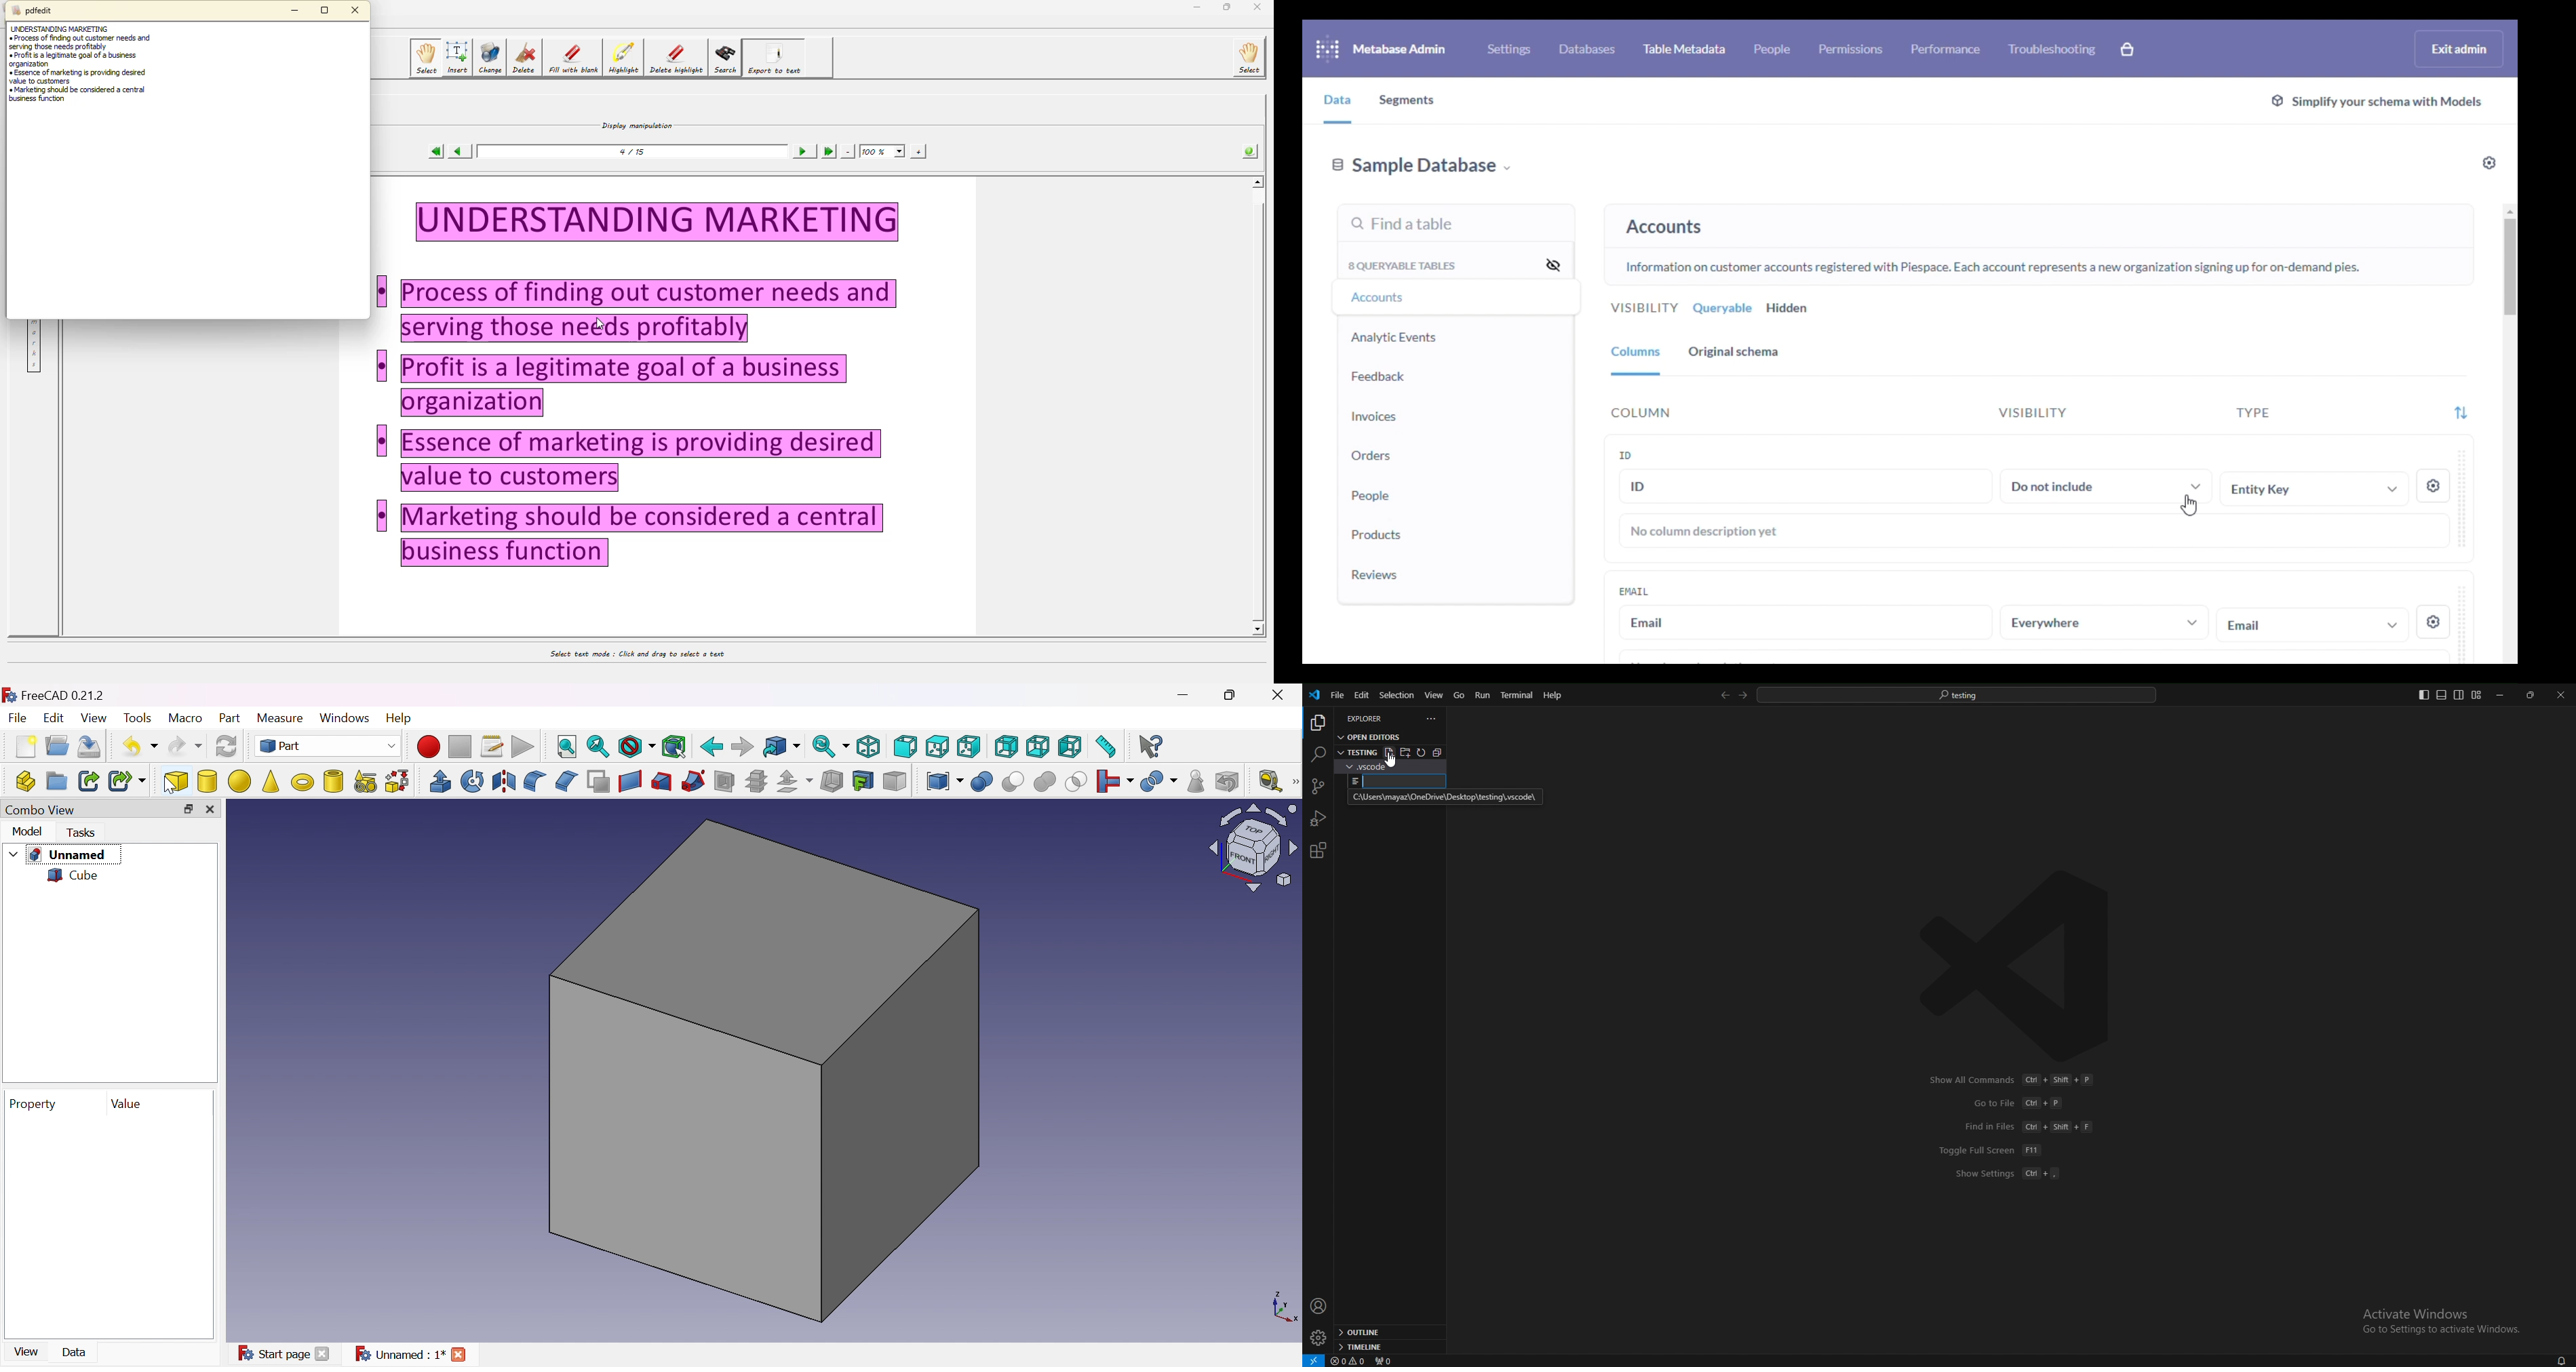  Describe the element at coordinates (980, 782) in the screenshot. I see `Boolean` at that location.